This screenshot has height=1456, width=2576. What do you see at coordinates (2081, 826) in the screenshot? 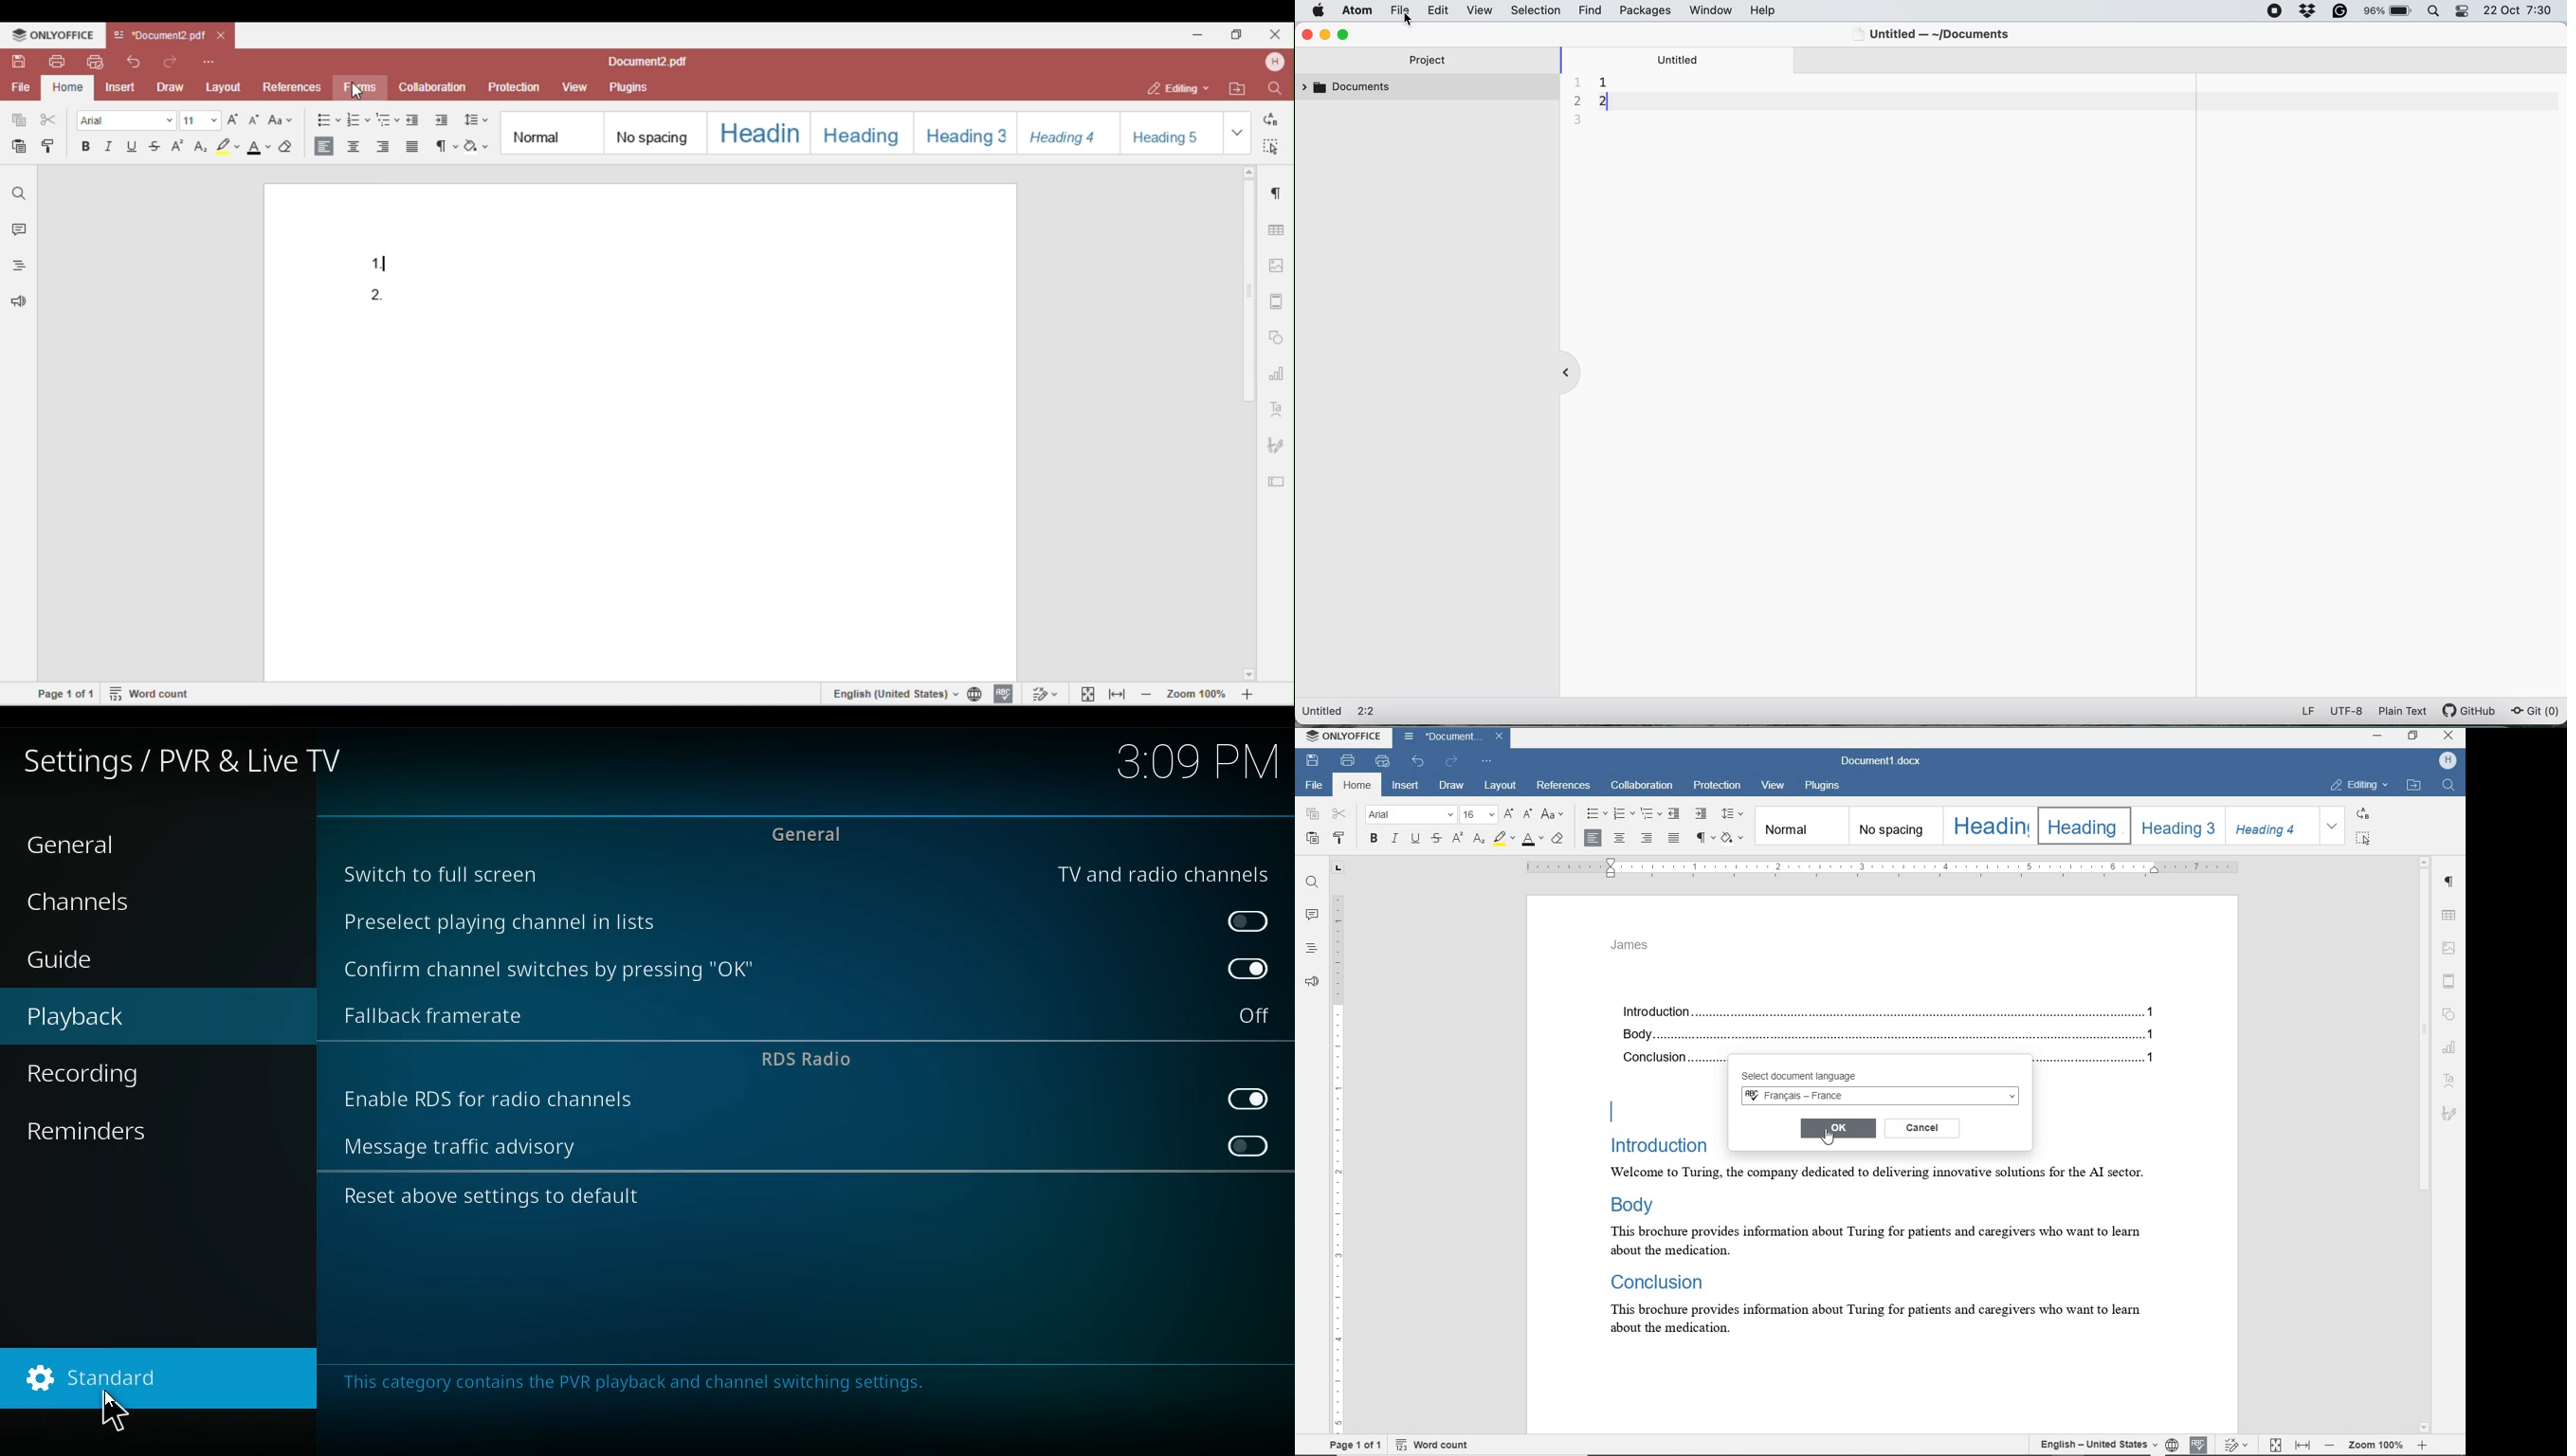
I see `Heading 2` at bounding box center [2081, 826].